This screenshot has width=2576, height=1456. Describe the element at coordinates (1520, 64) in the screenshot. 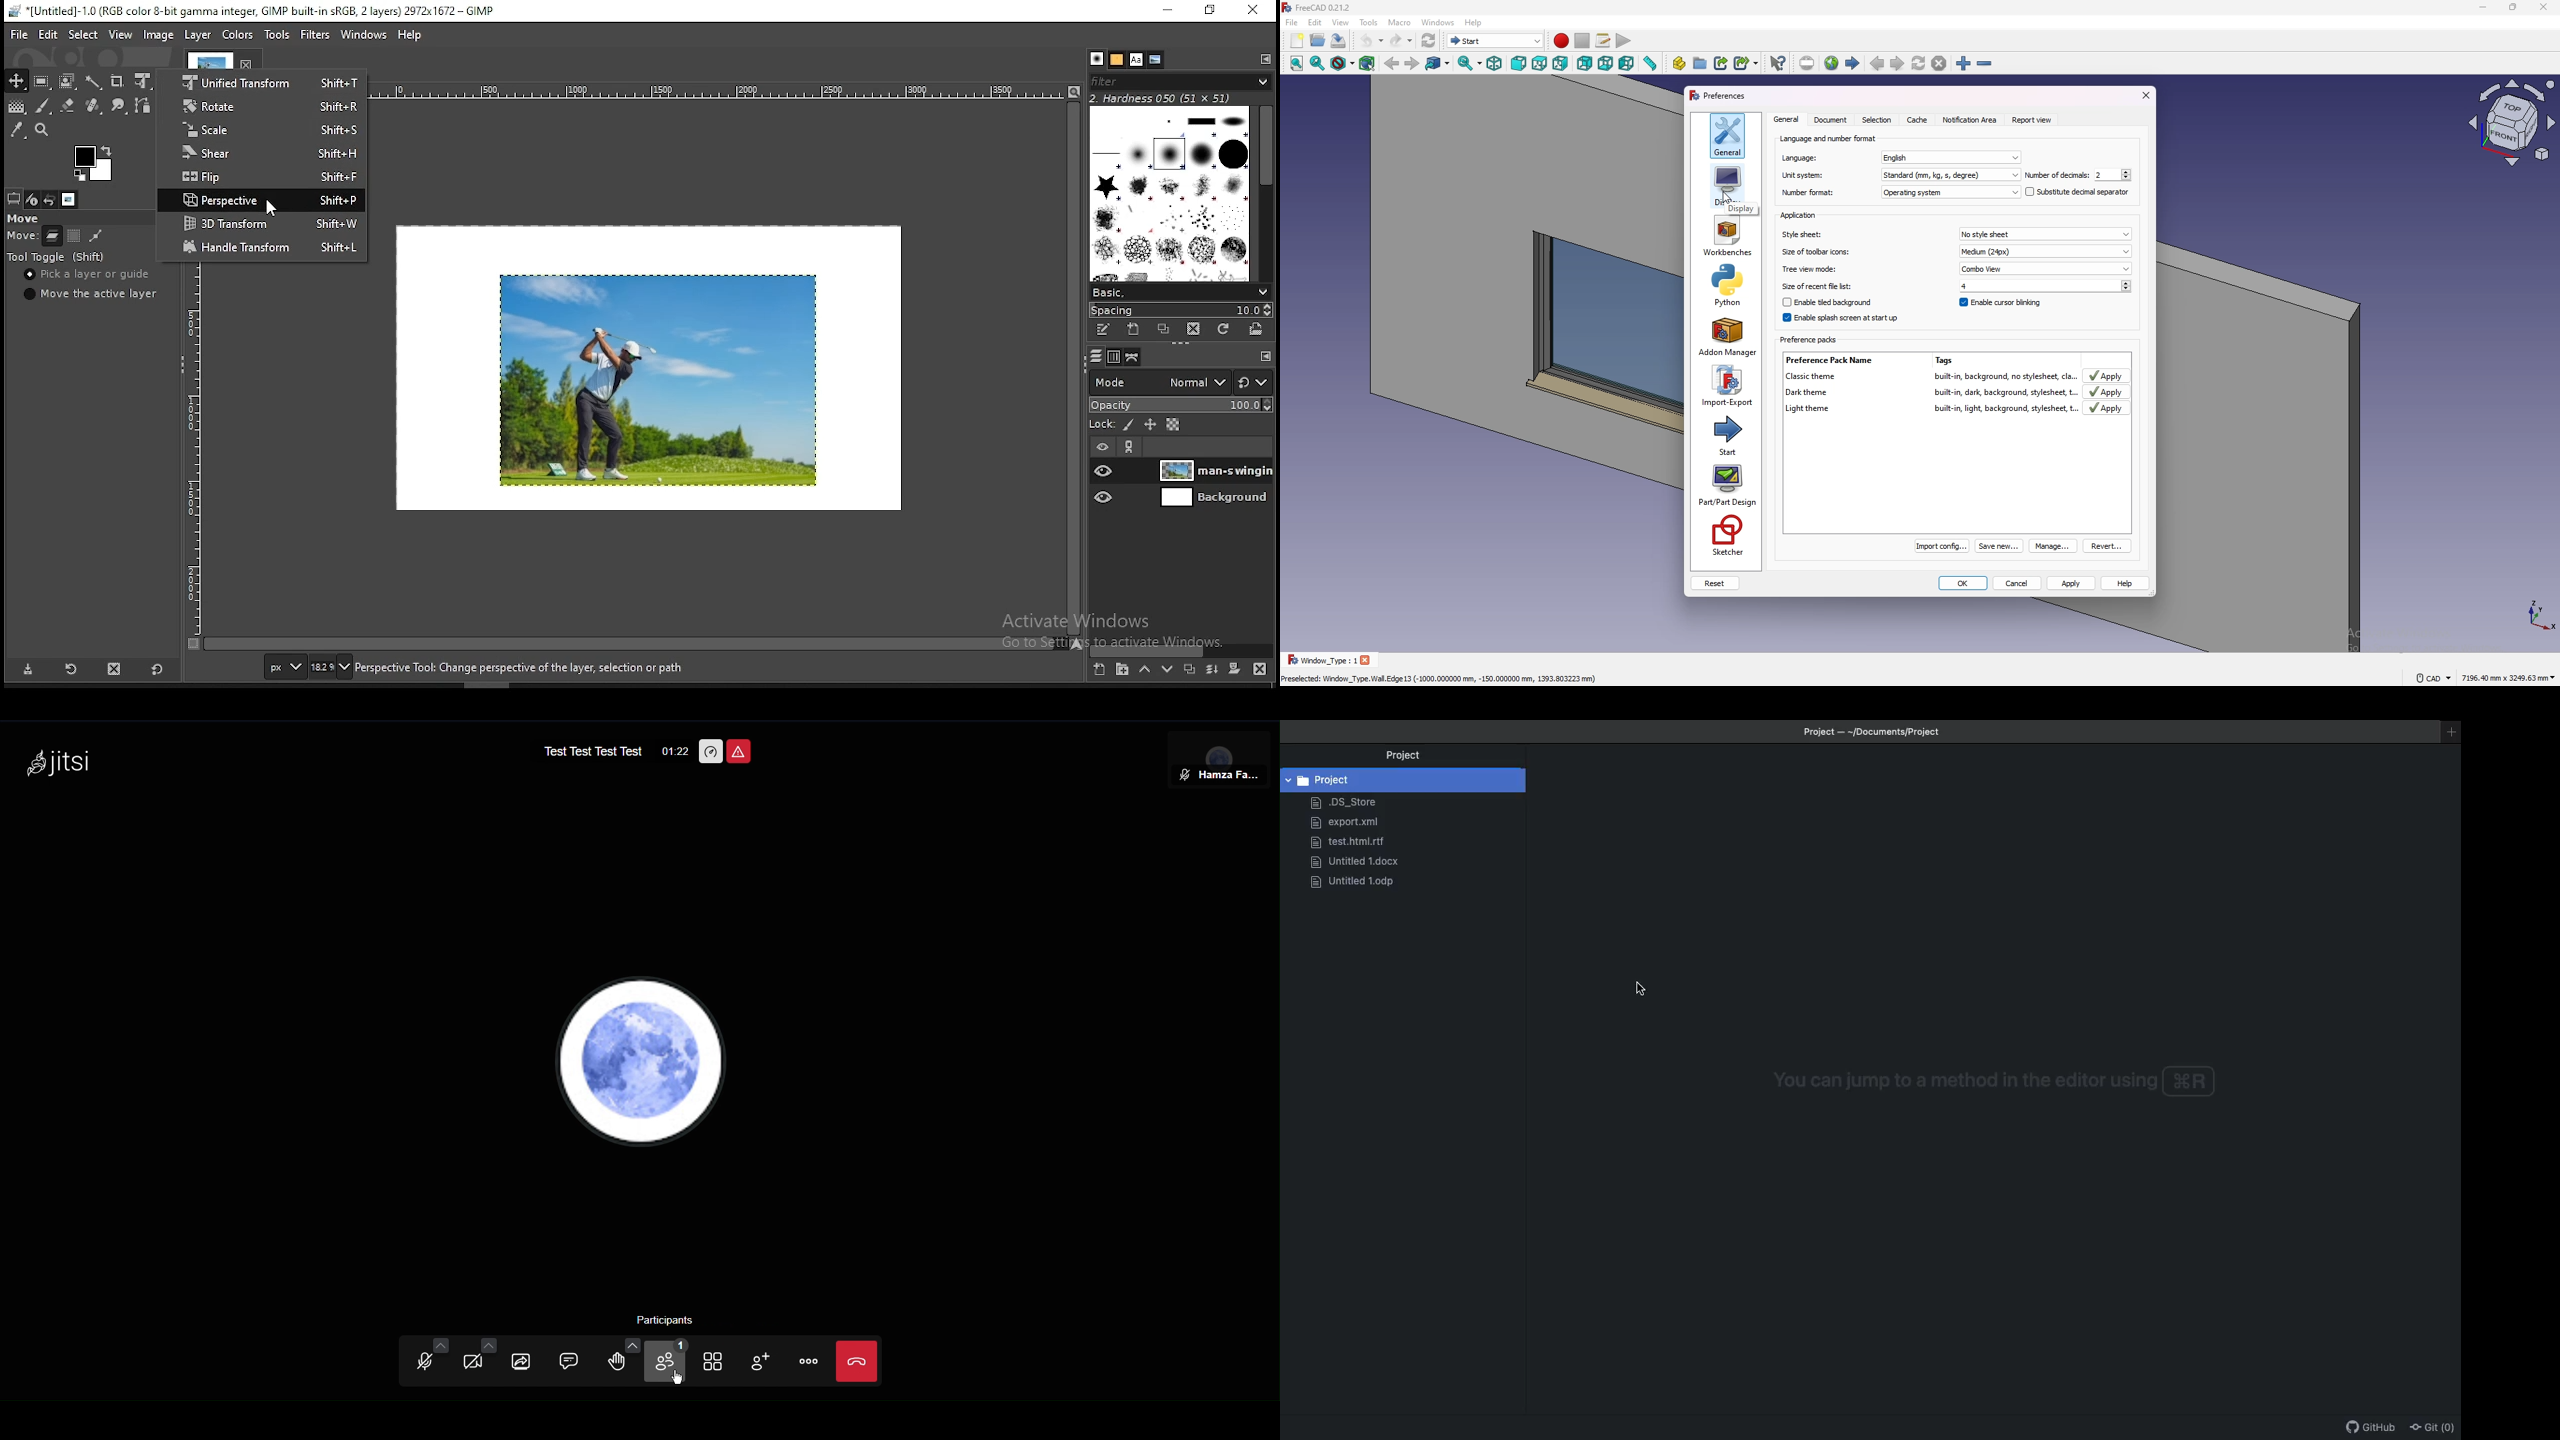

I see `front` at that location.